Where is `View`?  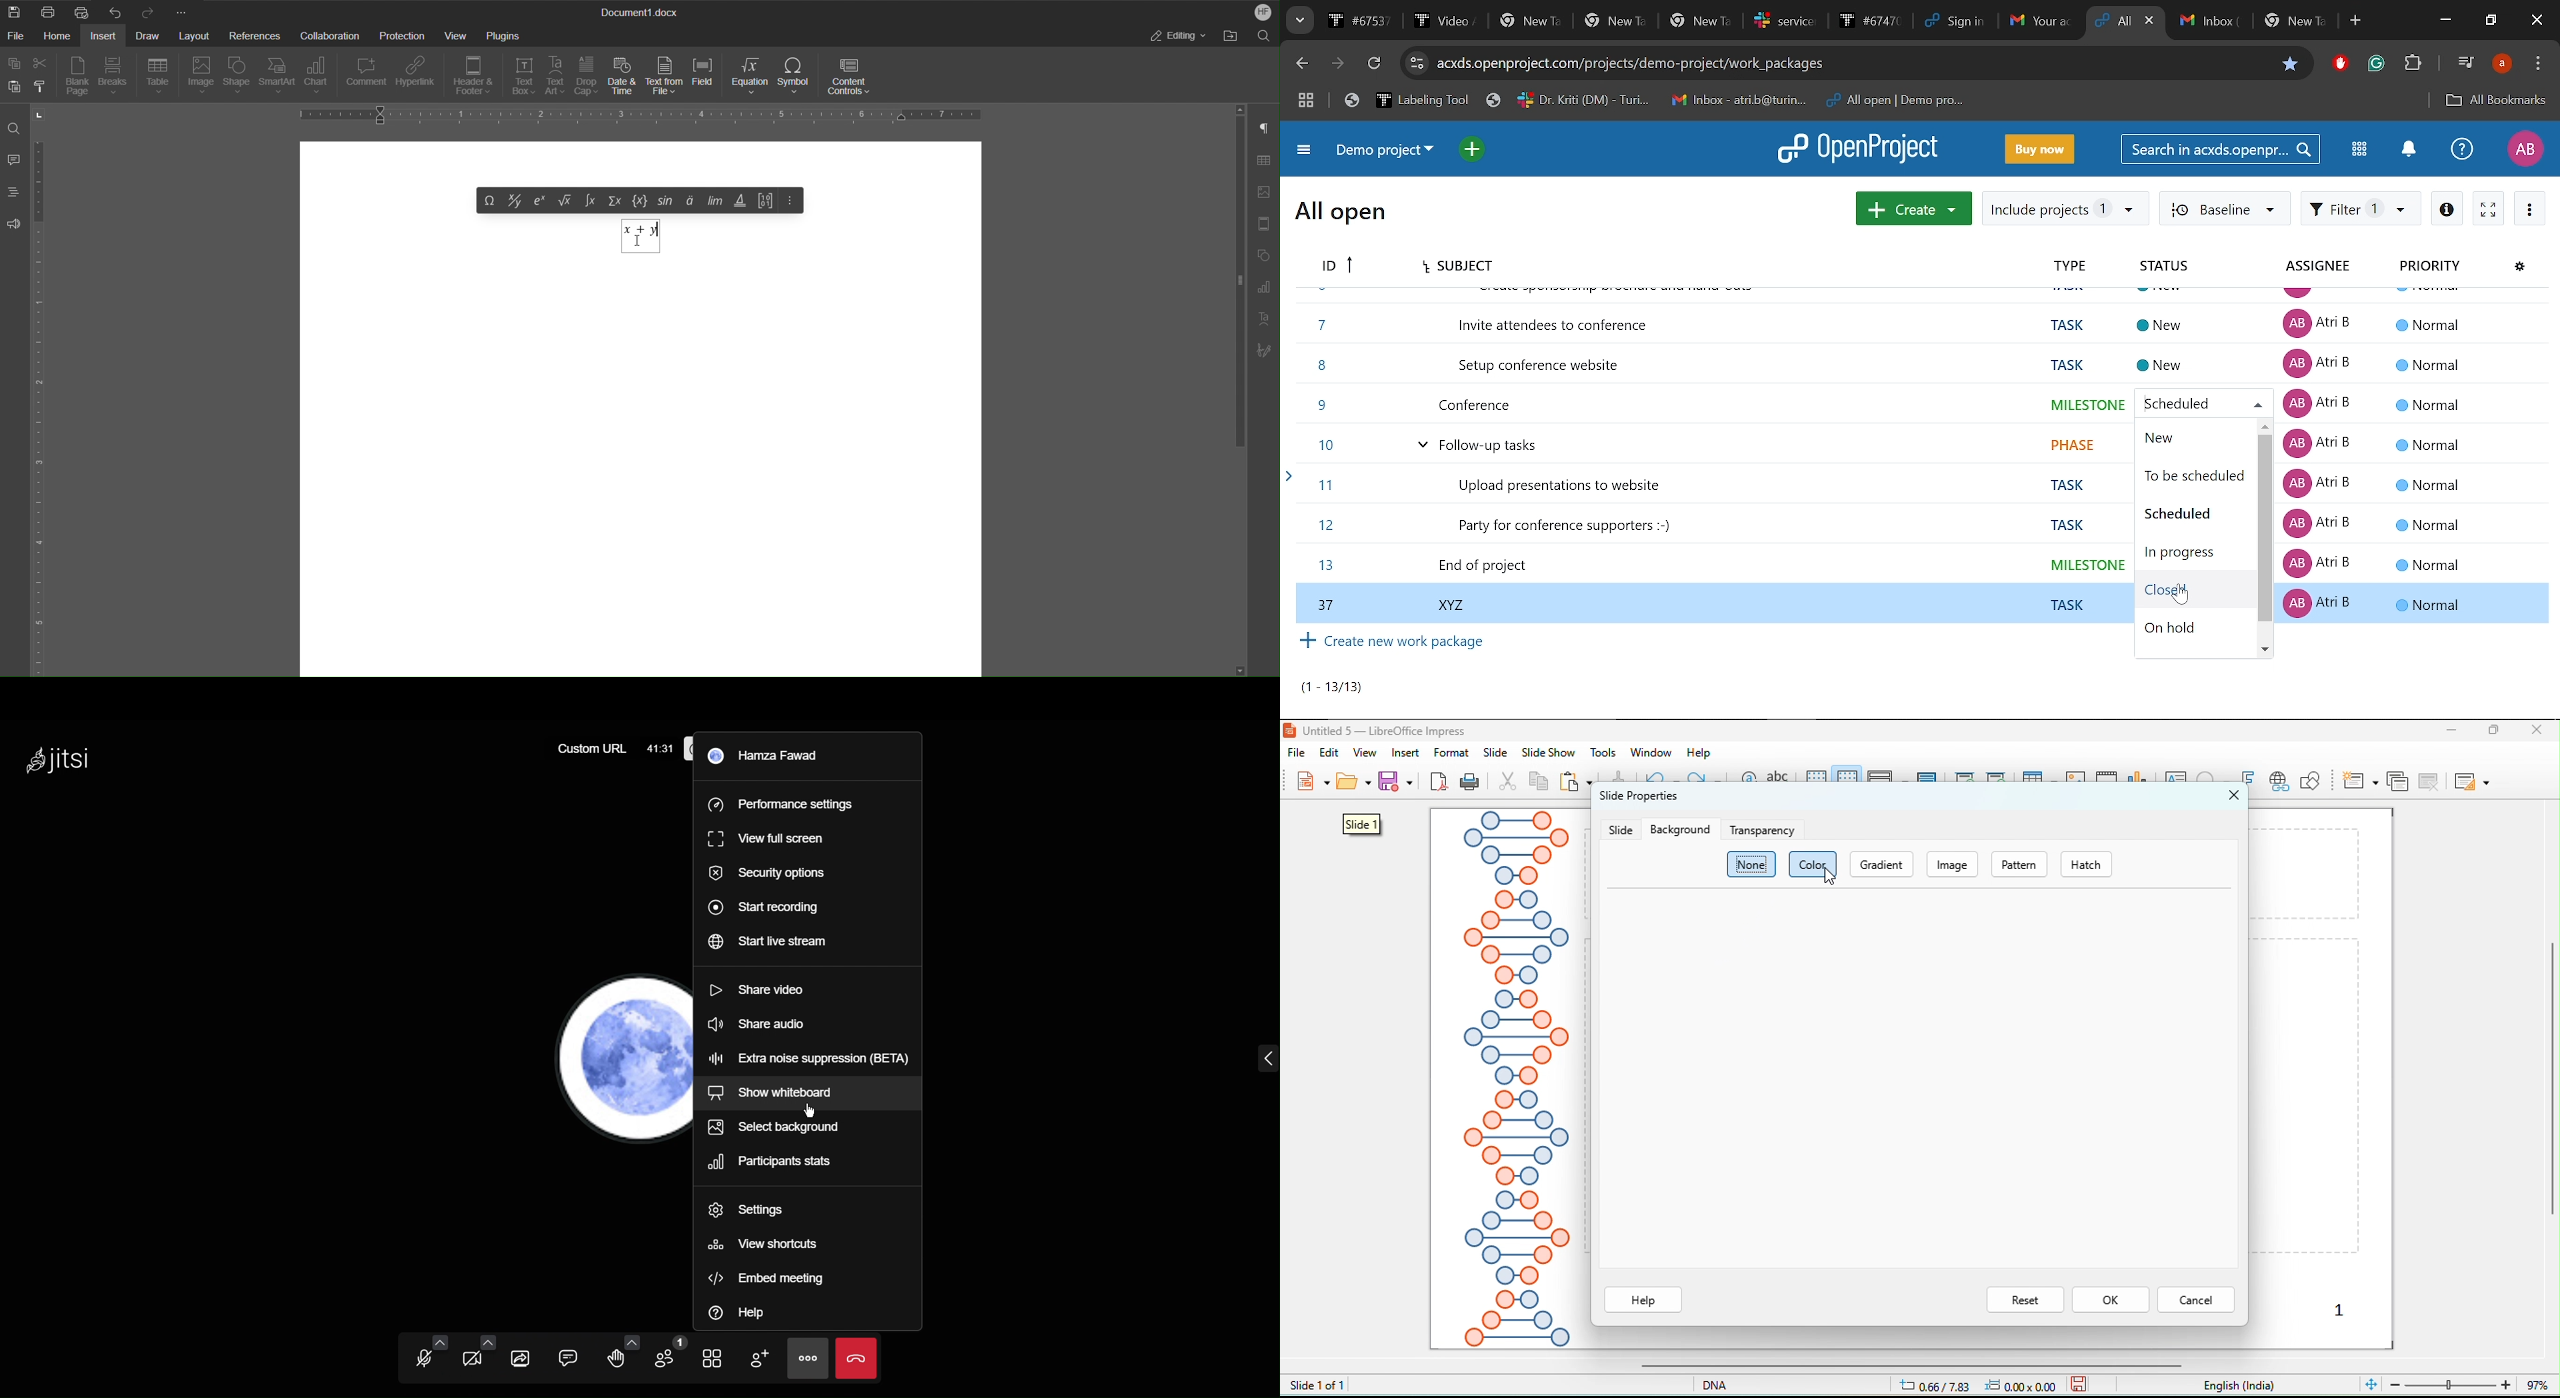
View is located at coordinates (458, 34).